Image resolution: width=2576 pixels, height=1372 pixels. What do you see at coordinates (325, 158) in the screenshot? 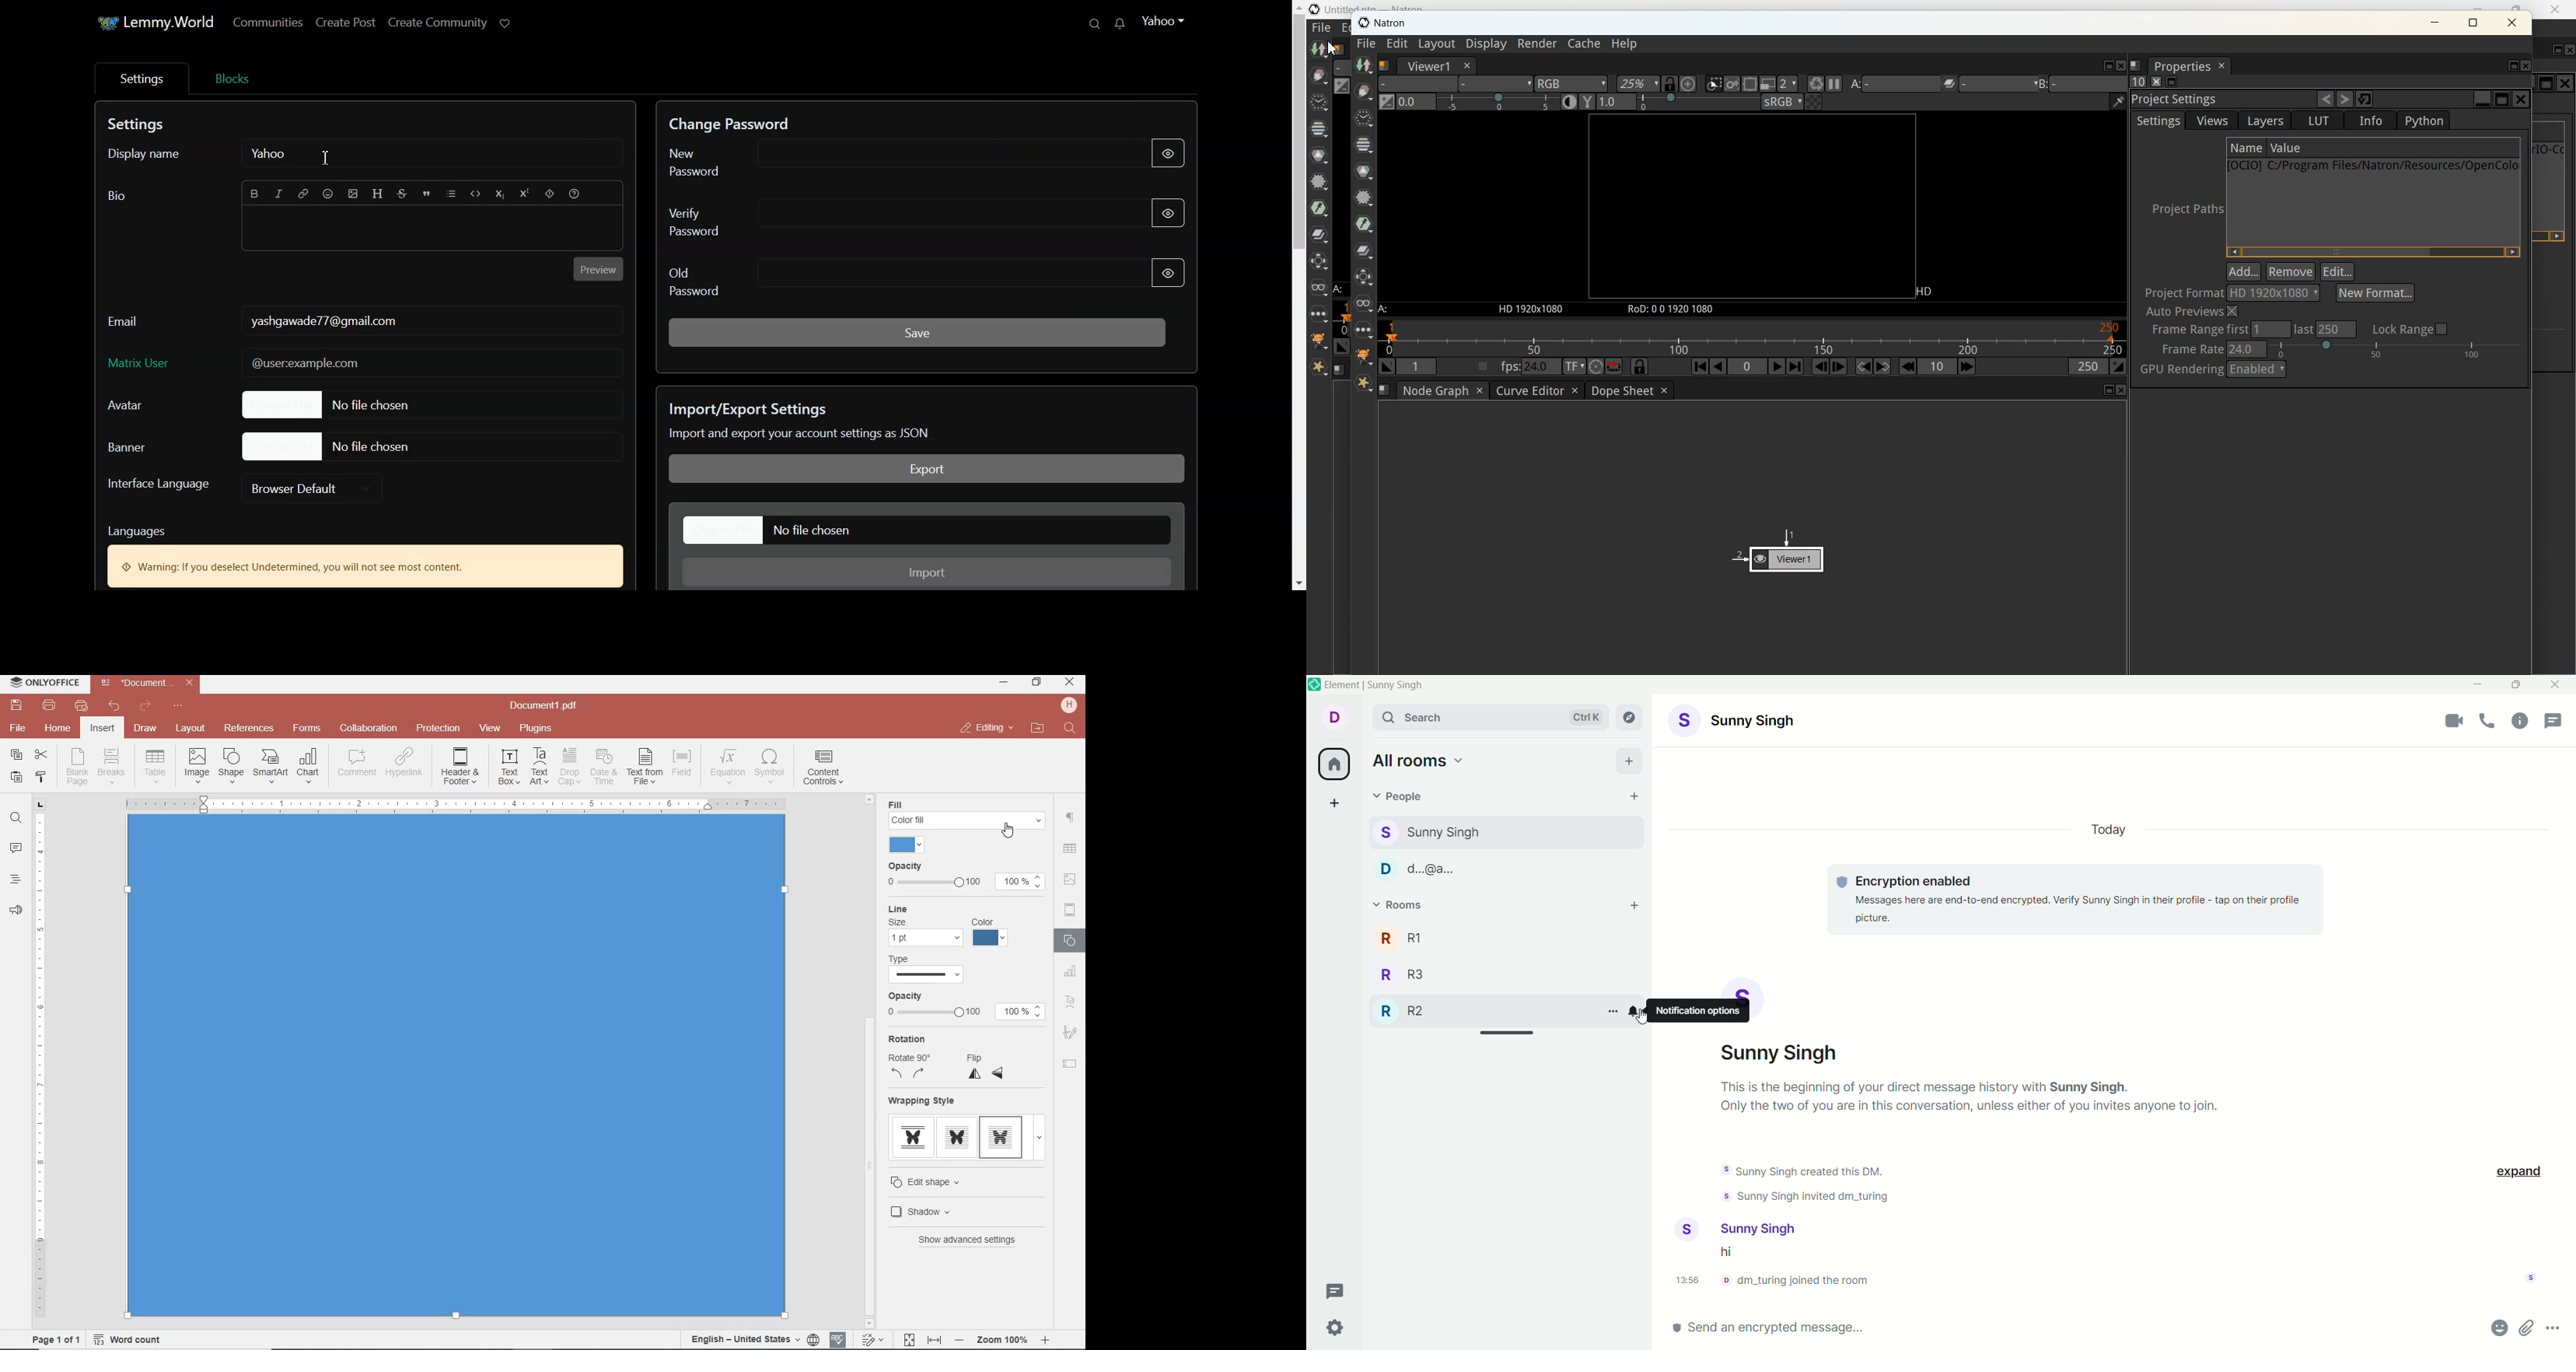
I see `Text cursor` at bounding box center [325, 158].